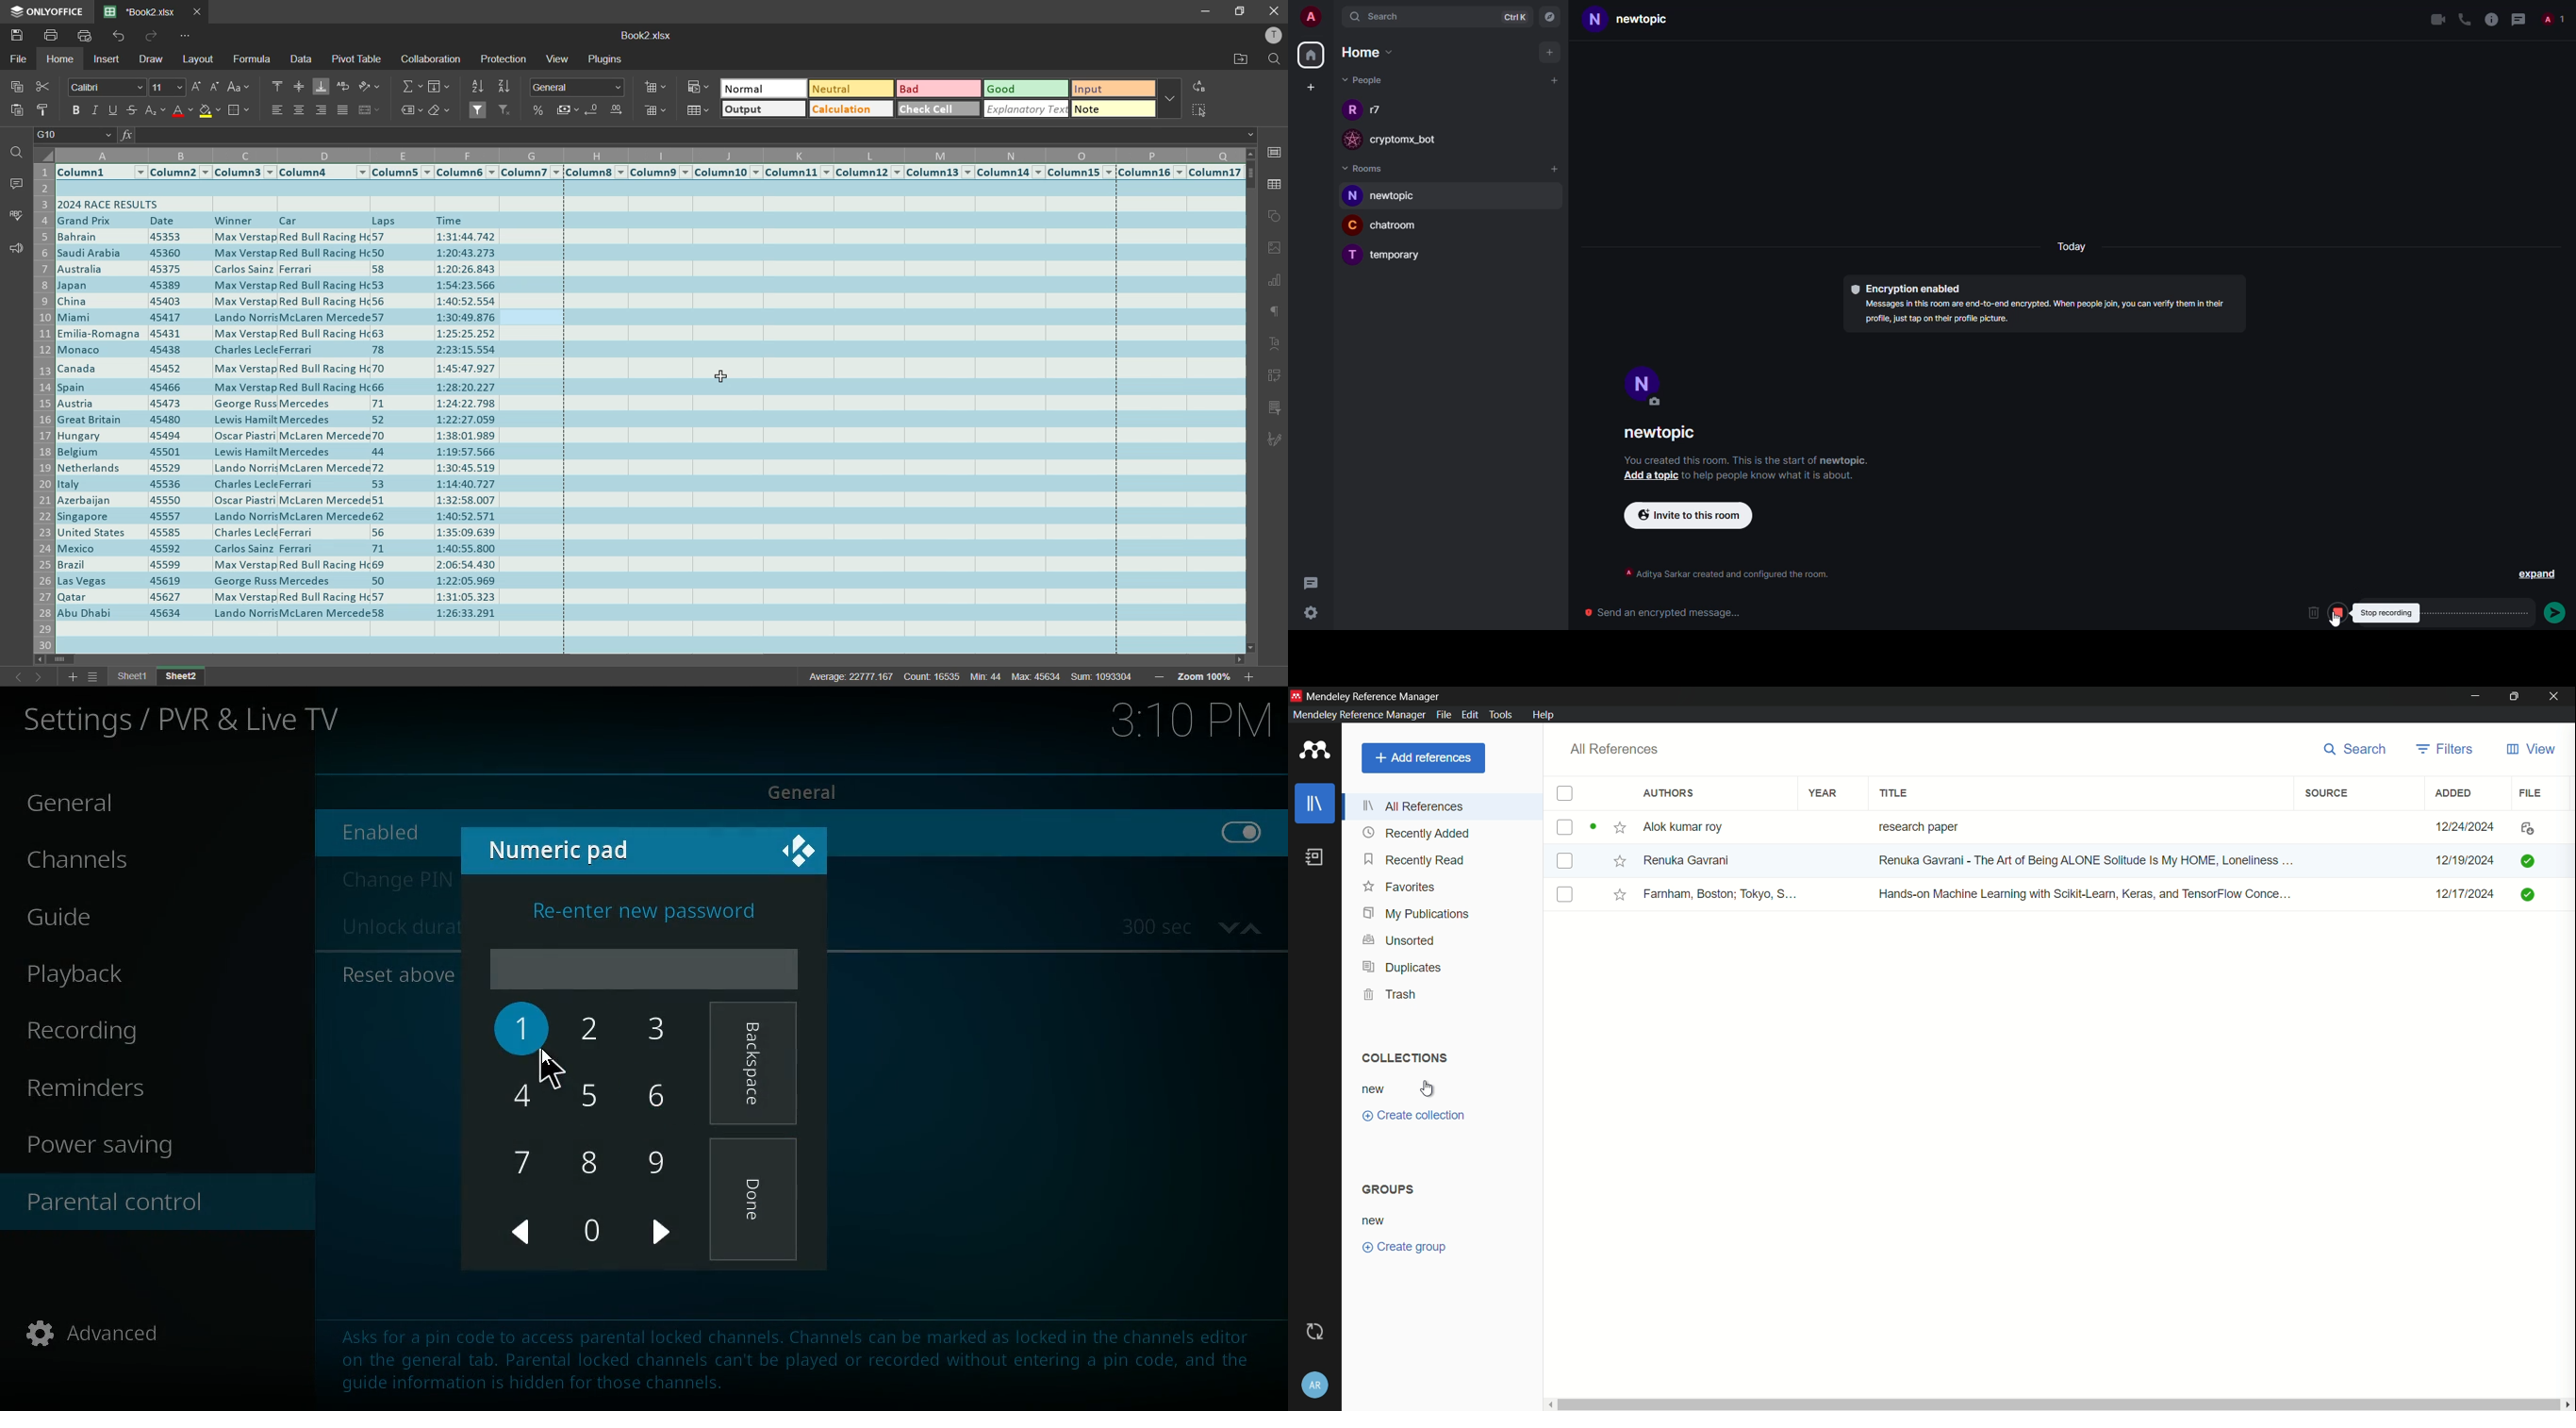  Describe the element at coordinates (1313, 857) in the screenshot. I see `book` at that location.